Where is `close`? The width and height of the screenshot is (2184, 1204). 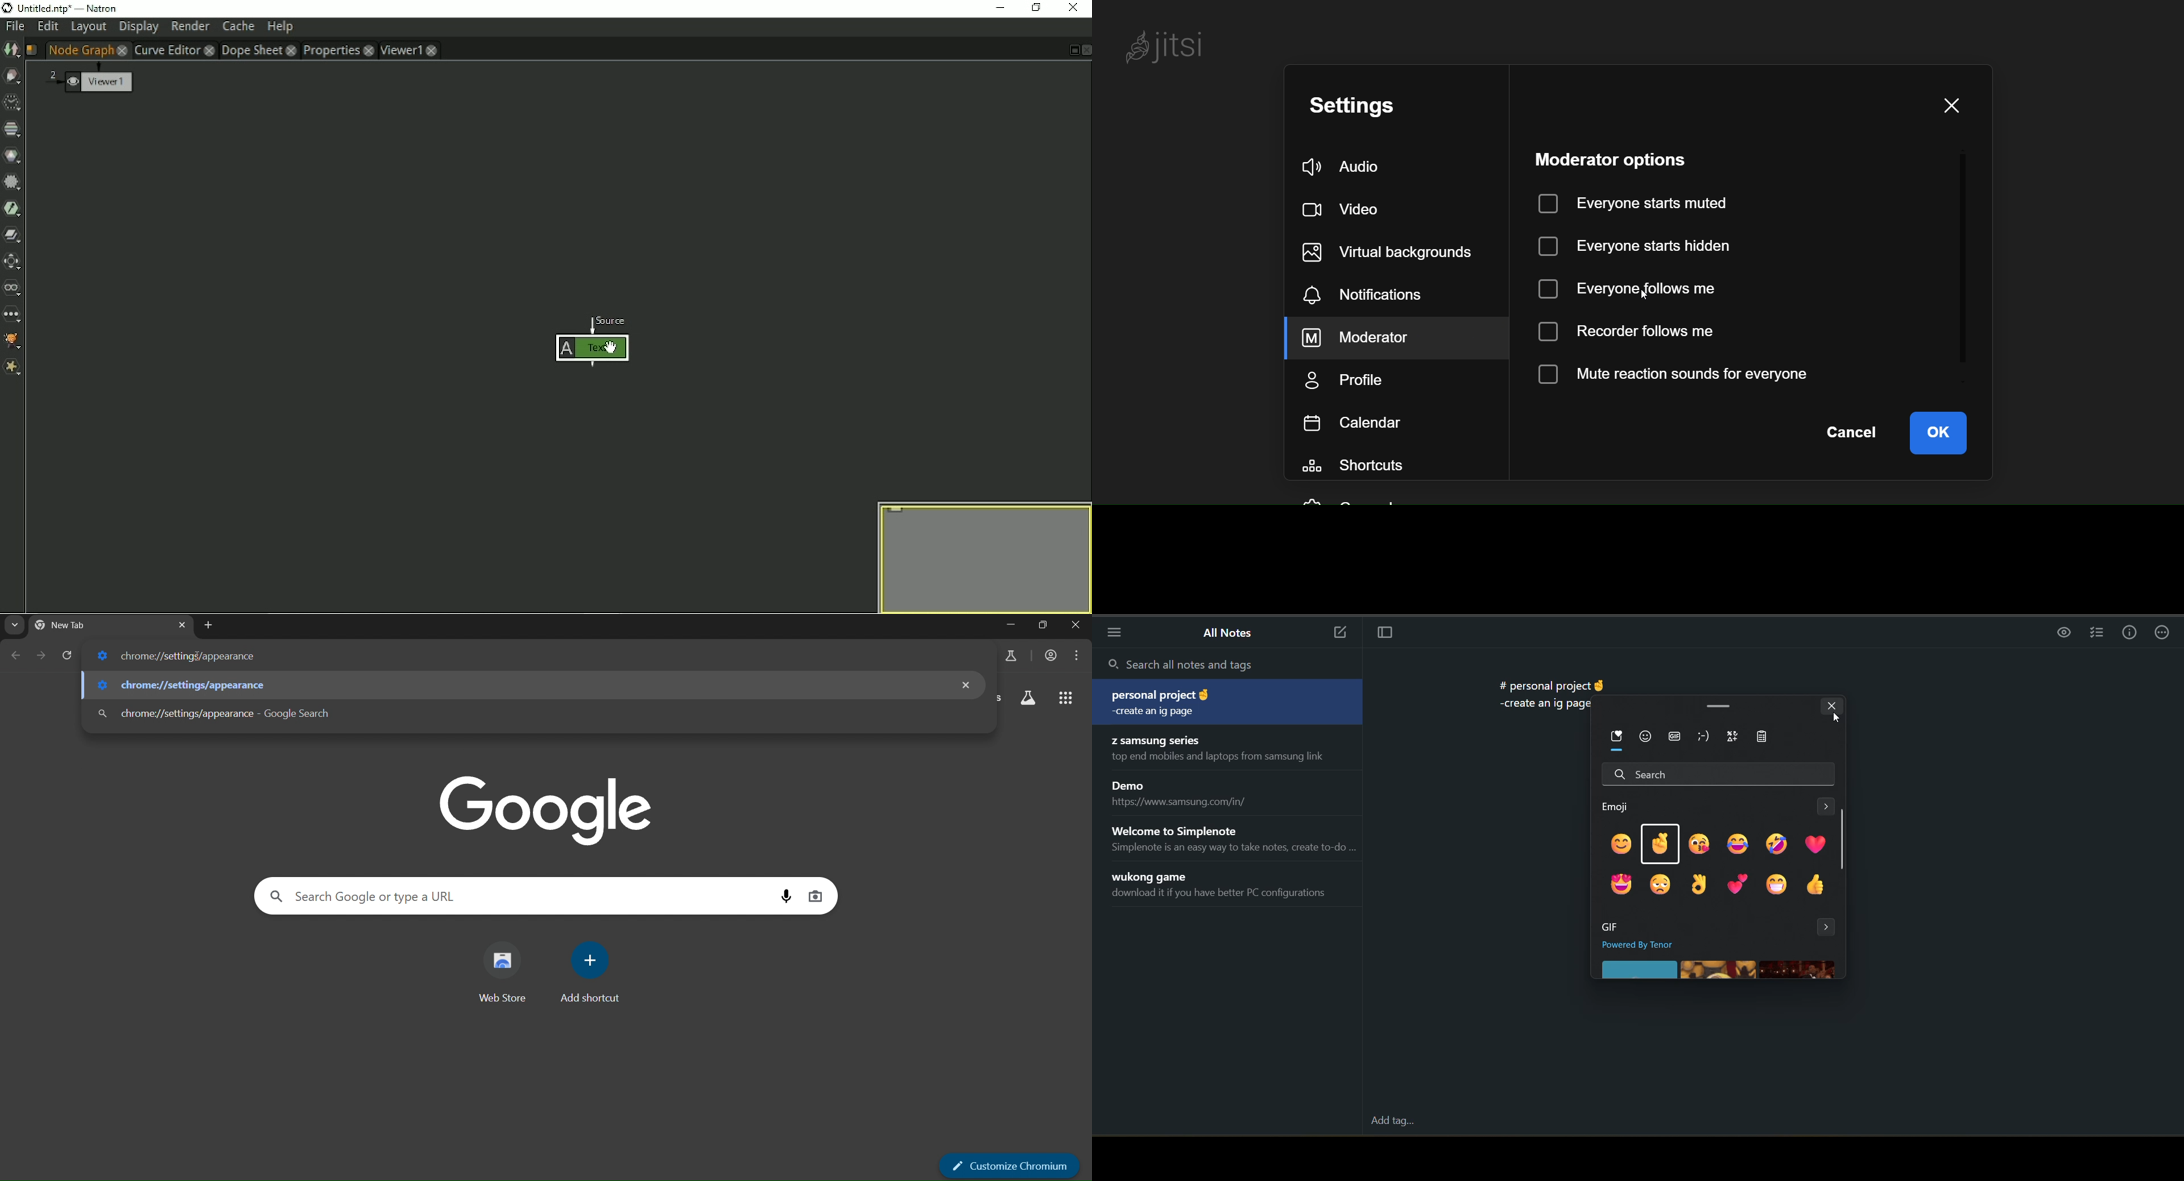
close is located at coordinates (1833, 708).